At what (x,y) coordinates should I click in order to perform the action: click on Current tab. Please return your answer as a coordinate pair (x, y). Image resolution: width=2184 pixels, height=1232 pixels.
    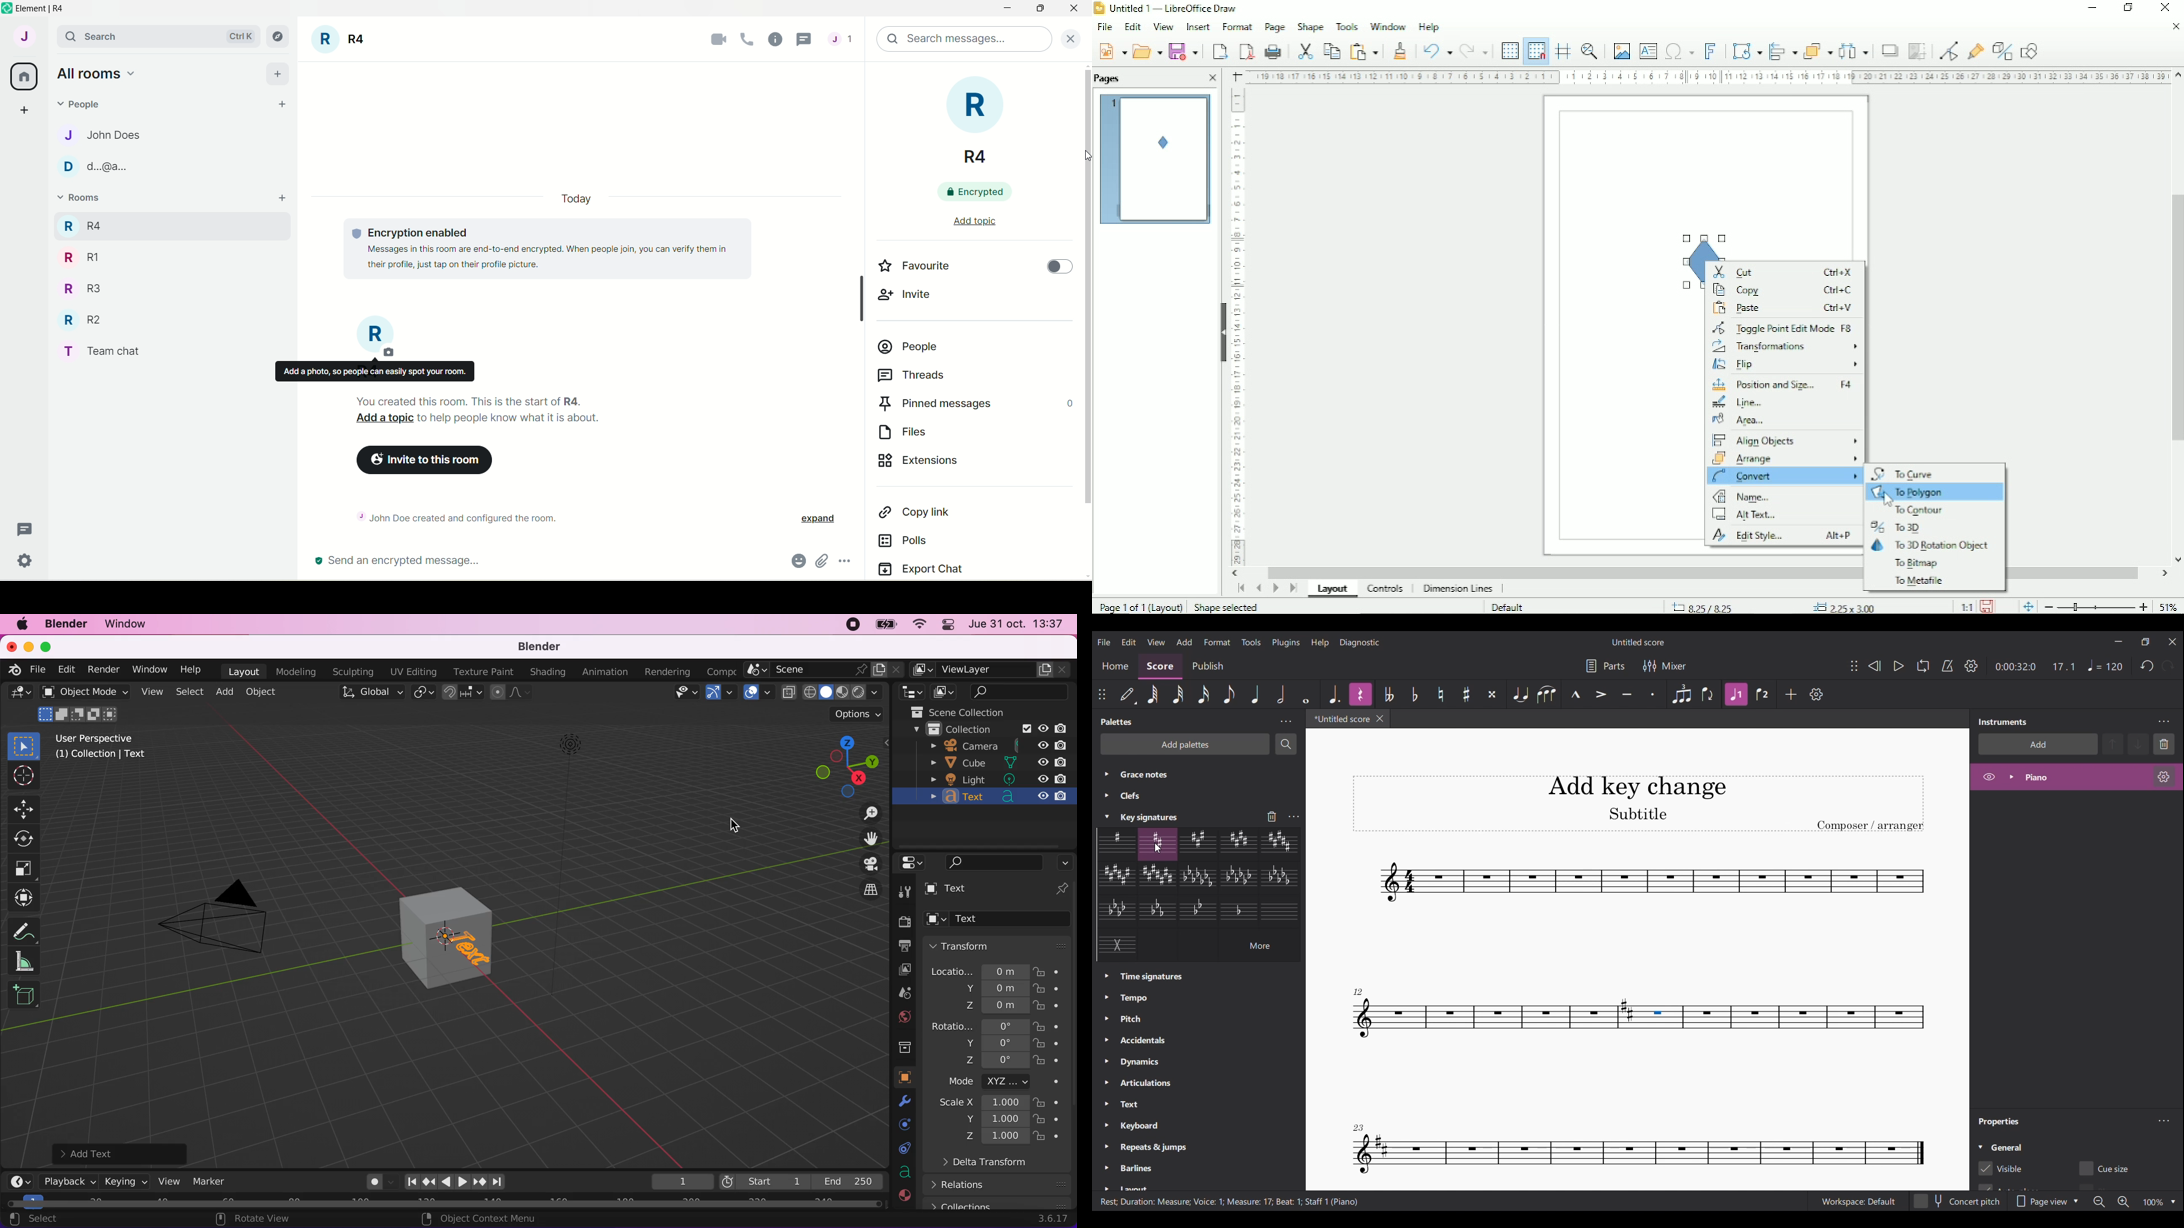
    Looking at the image, I should click on (1341, 719).